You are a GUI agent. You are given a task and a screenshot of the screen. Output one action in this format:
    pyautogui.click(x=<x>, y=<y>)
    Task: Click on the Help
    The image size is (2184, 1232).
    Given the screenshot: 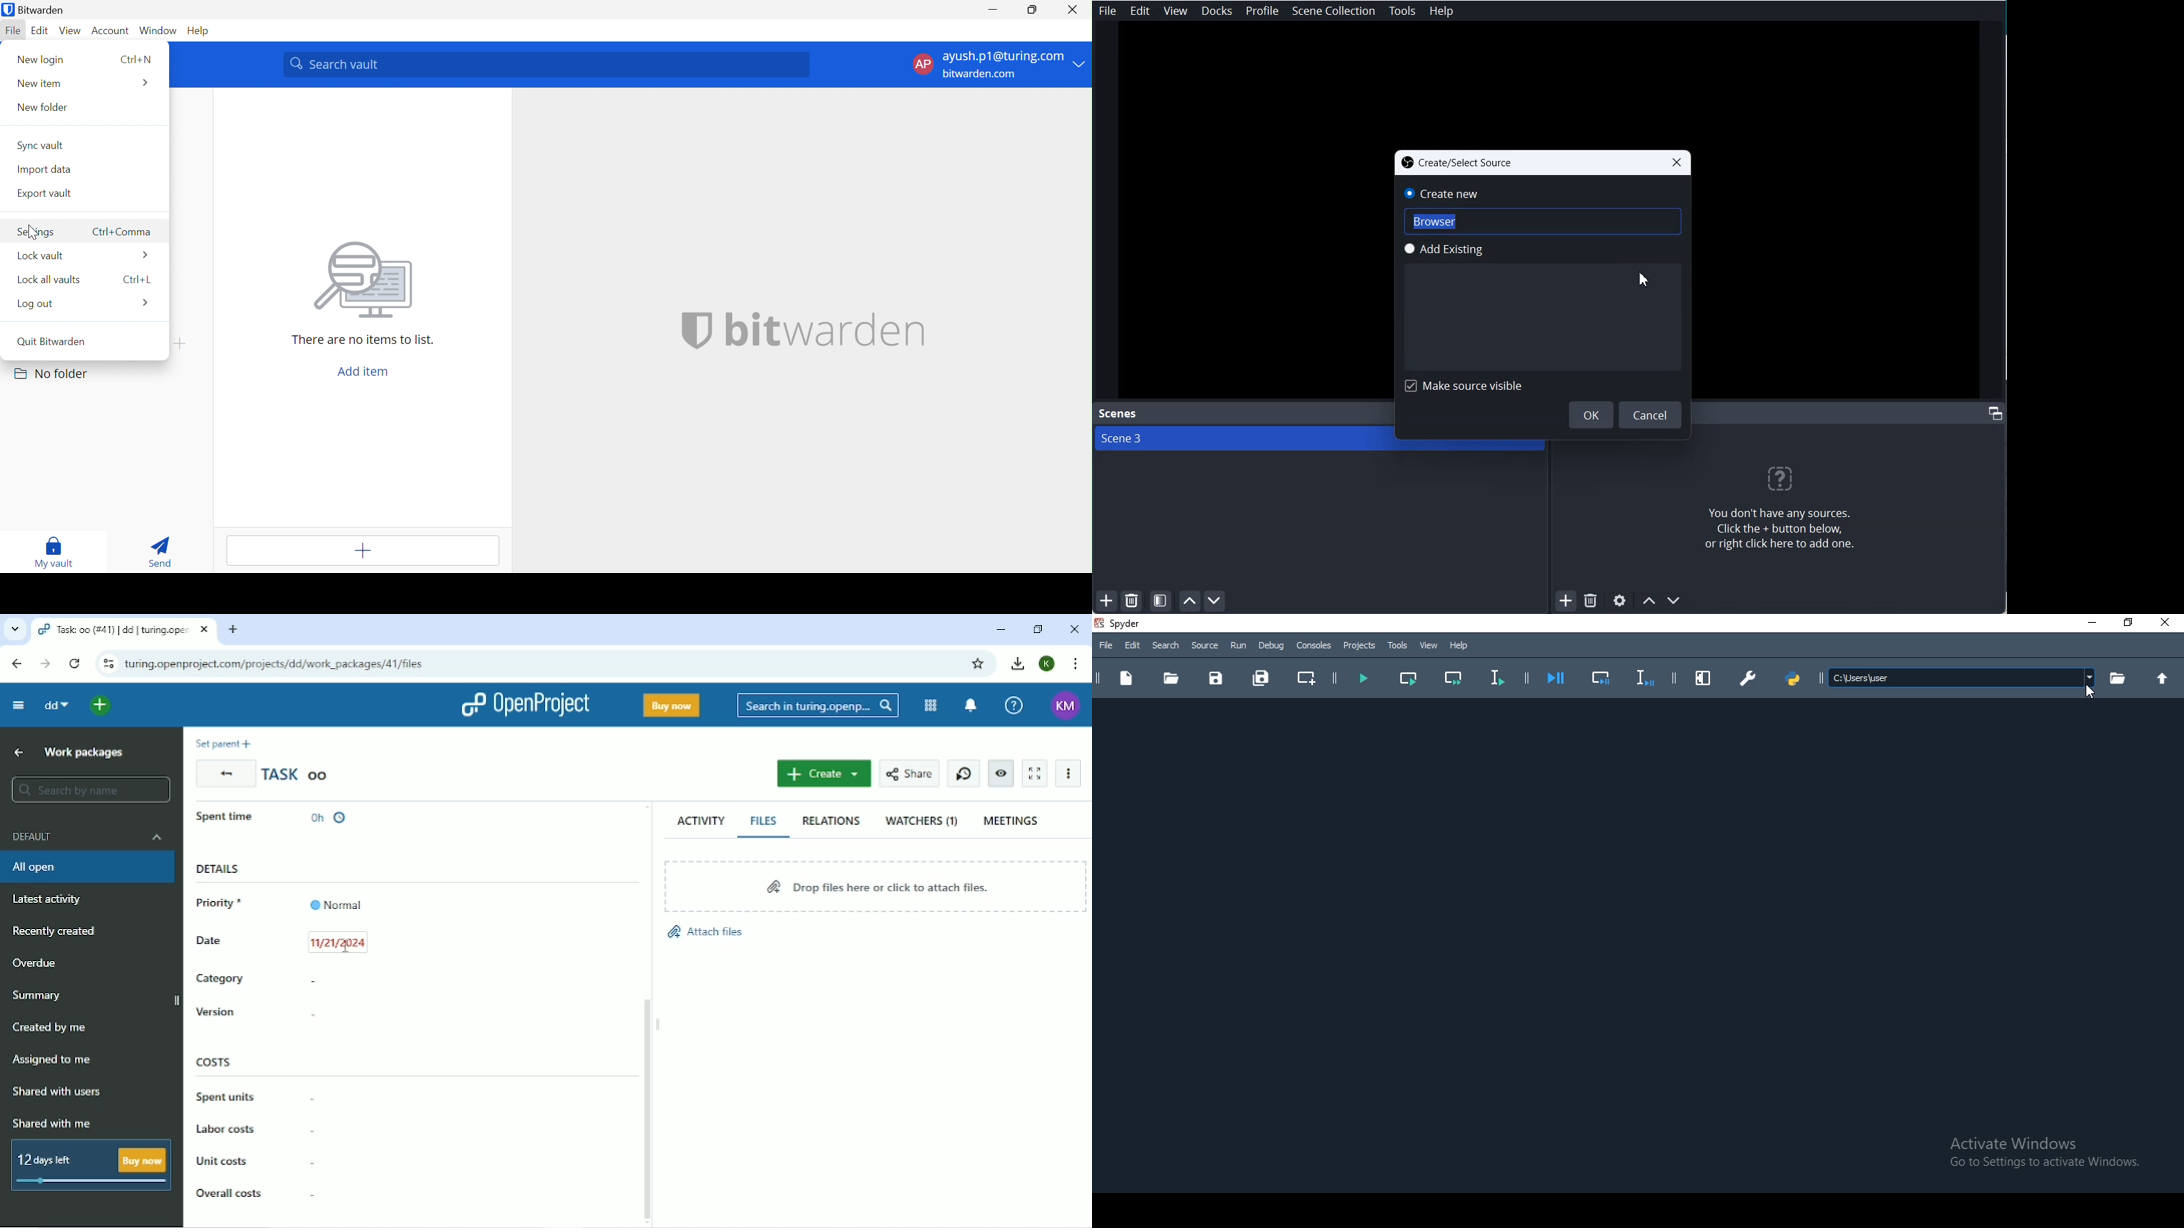 What is the action you would take?
    pyautogui.click(x=1441, y=11)
    